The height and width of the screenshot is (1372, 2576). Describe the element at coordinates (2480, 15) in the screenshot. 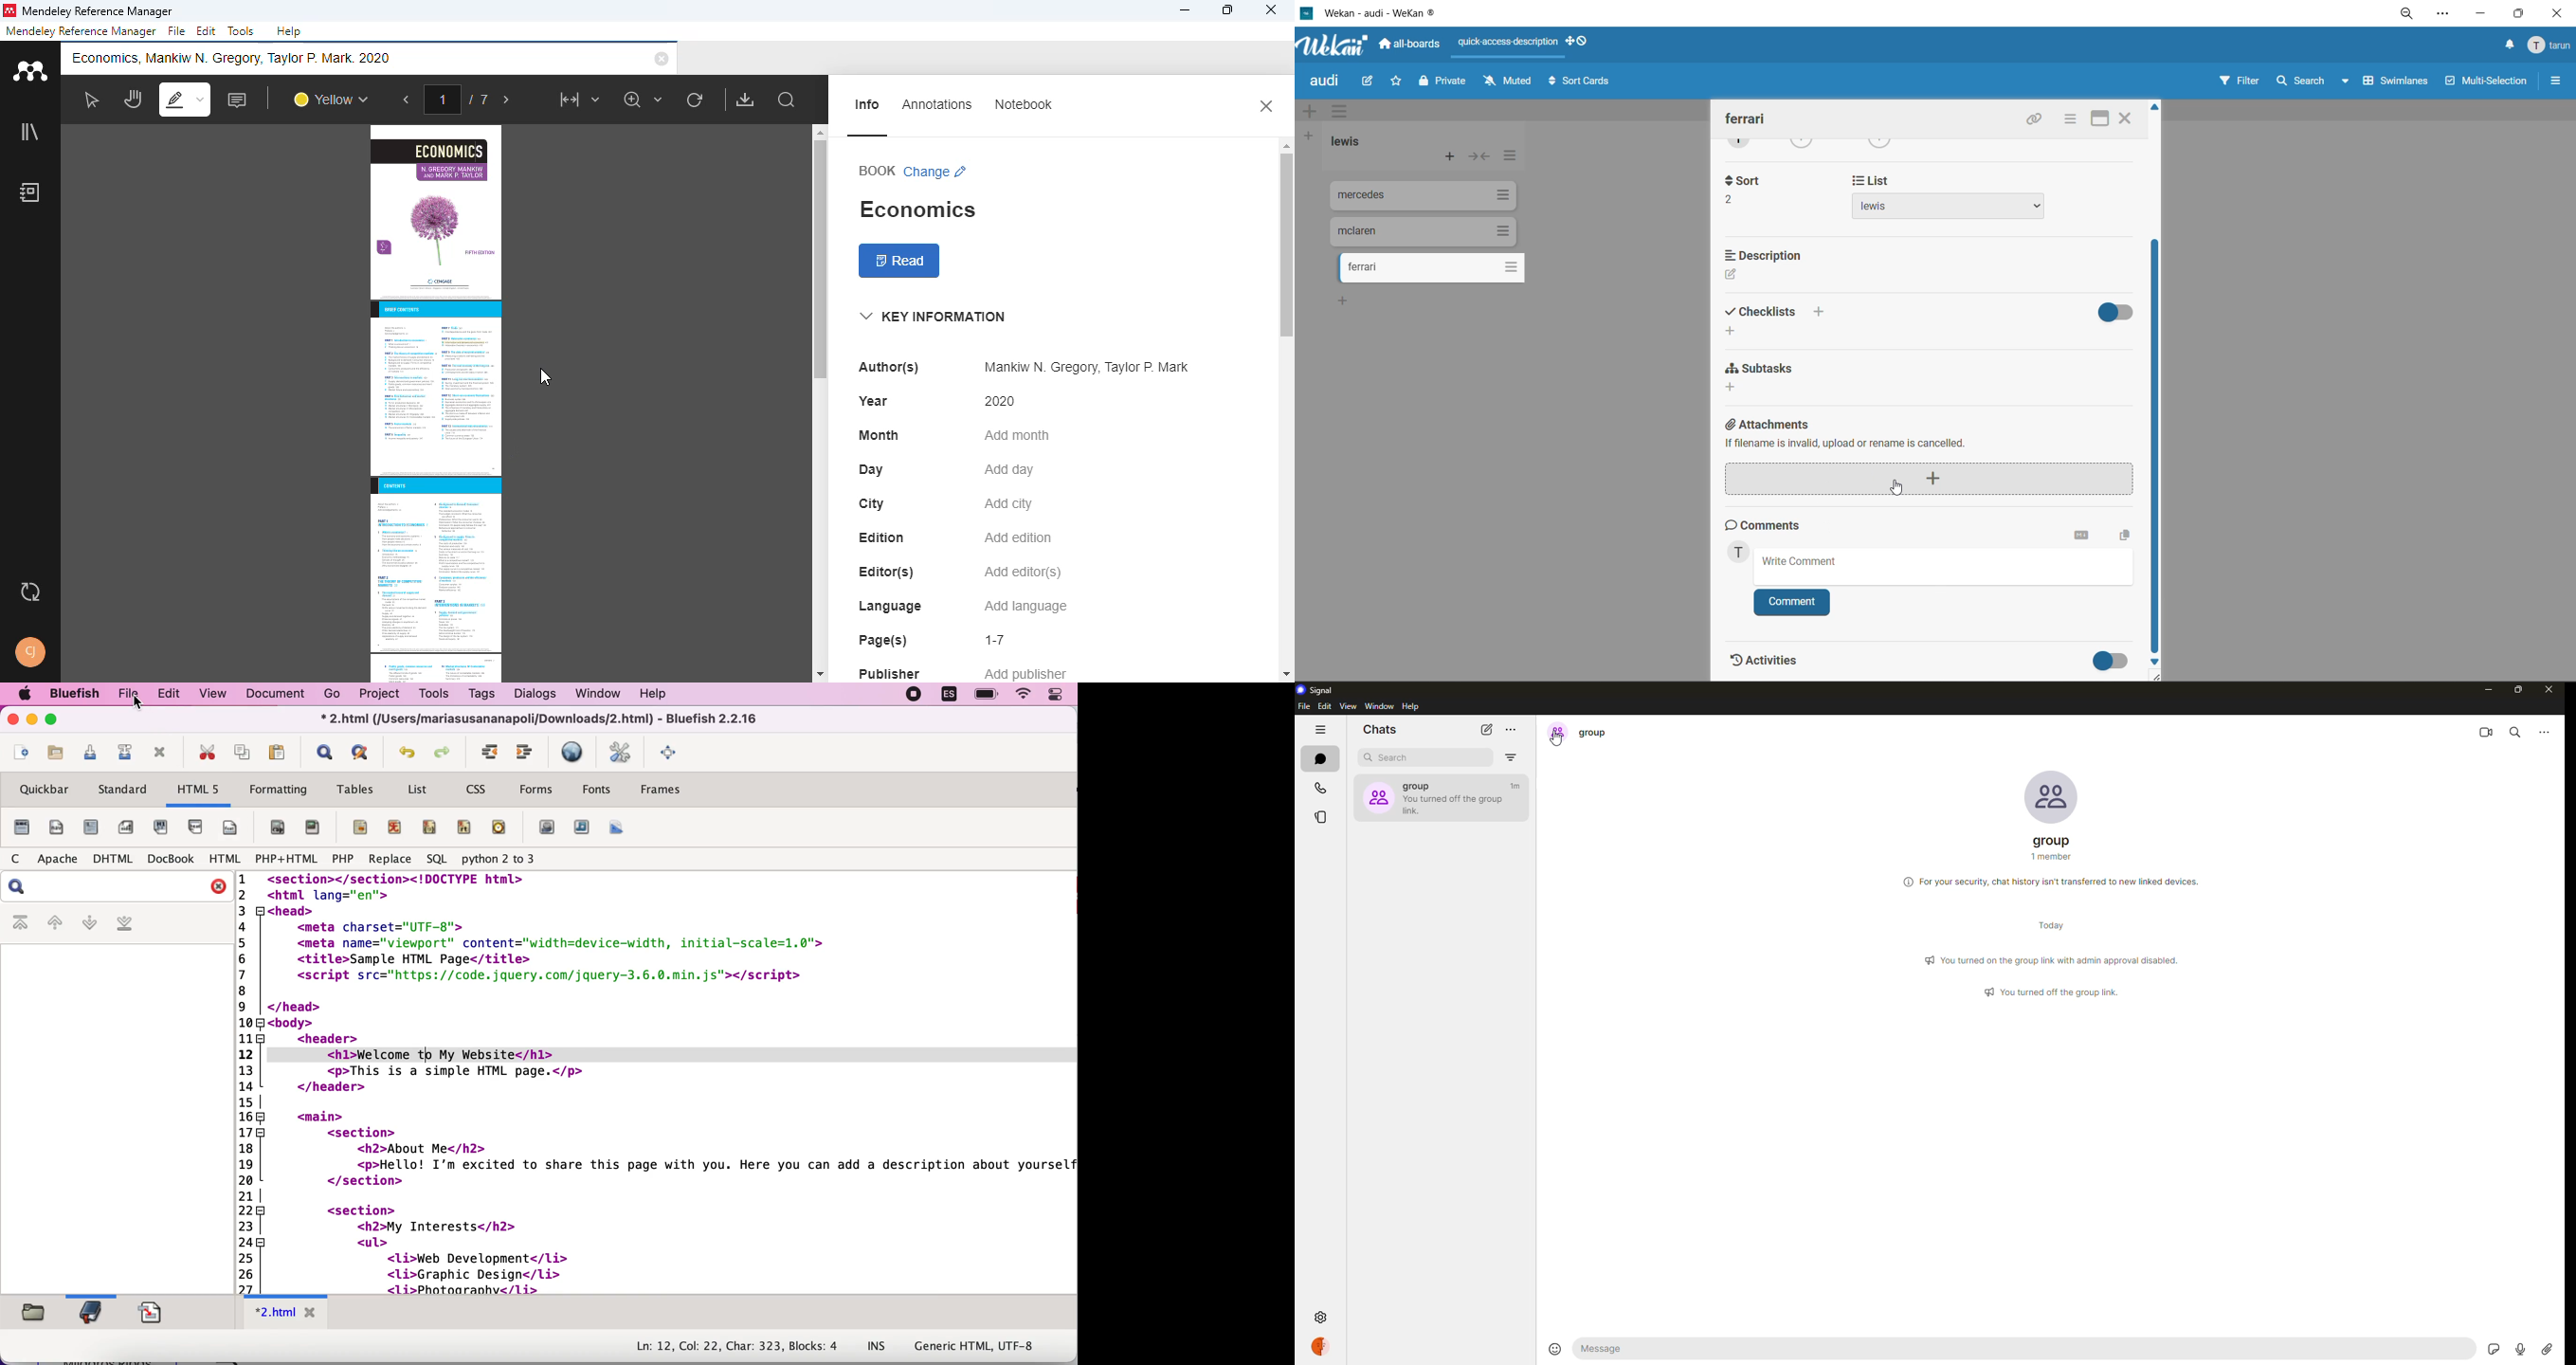

I see `minimize` at that location.